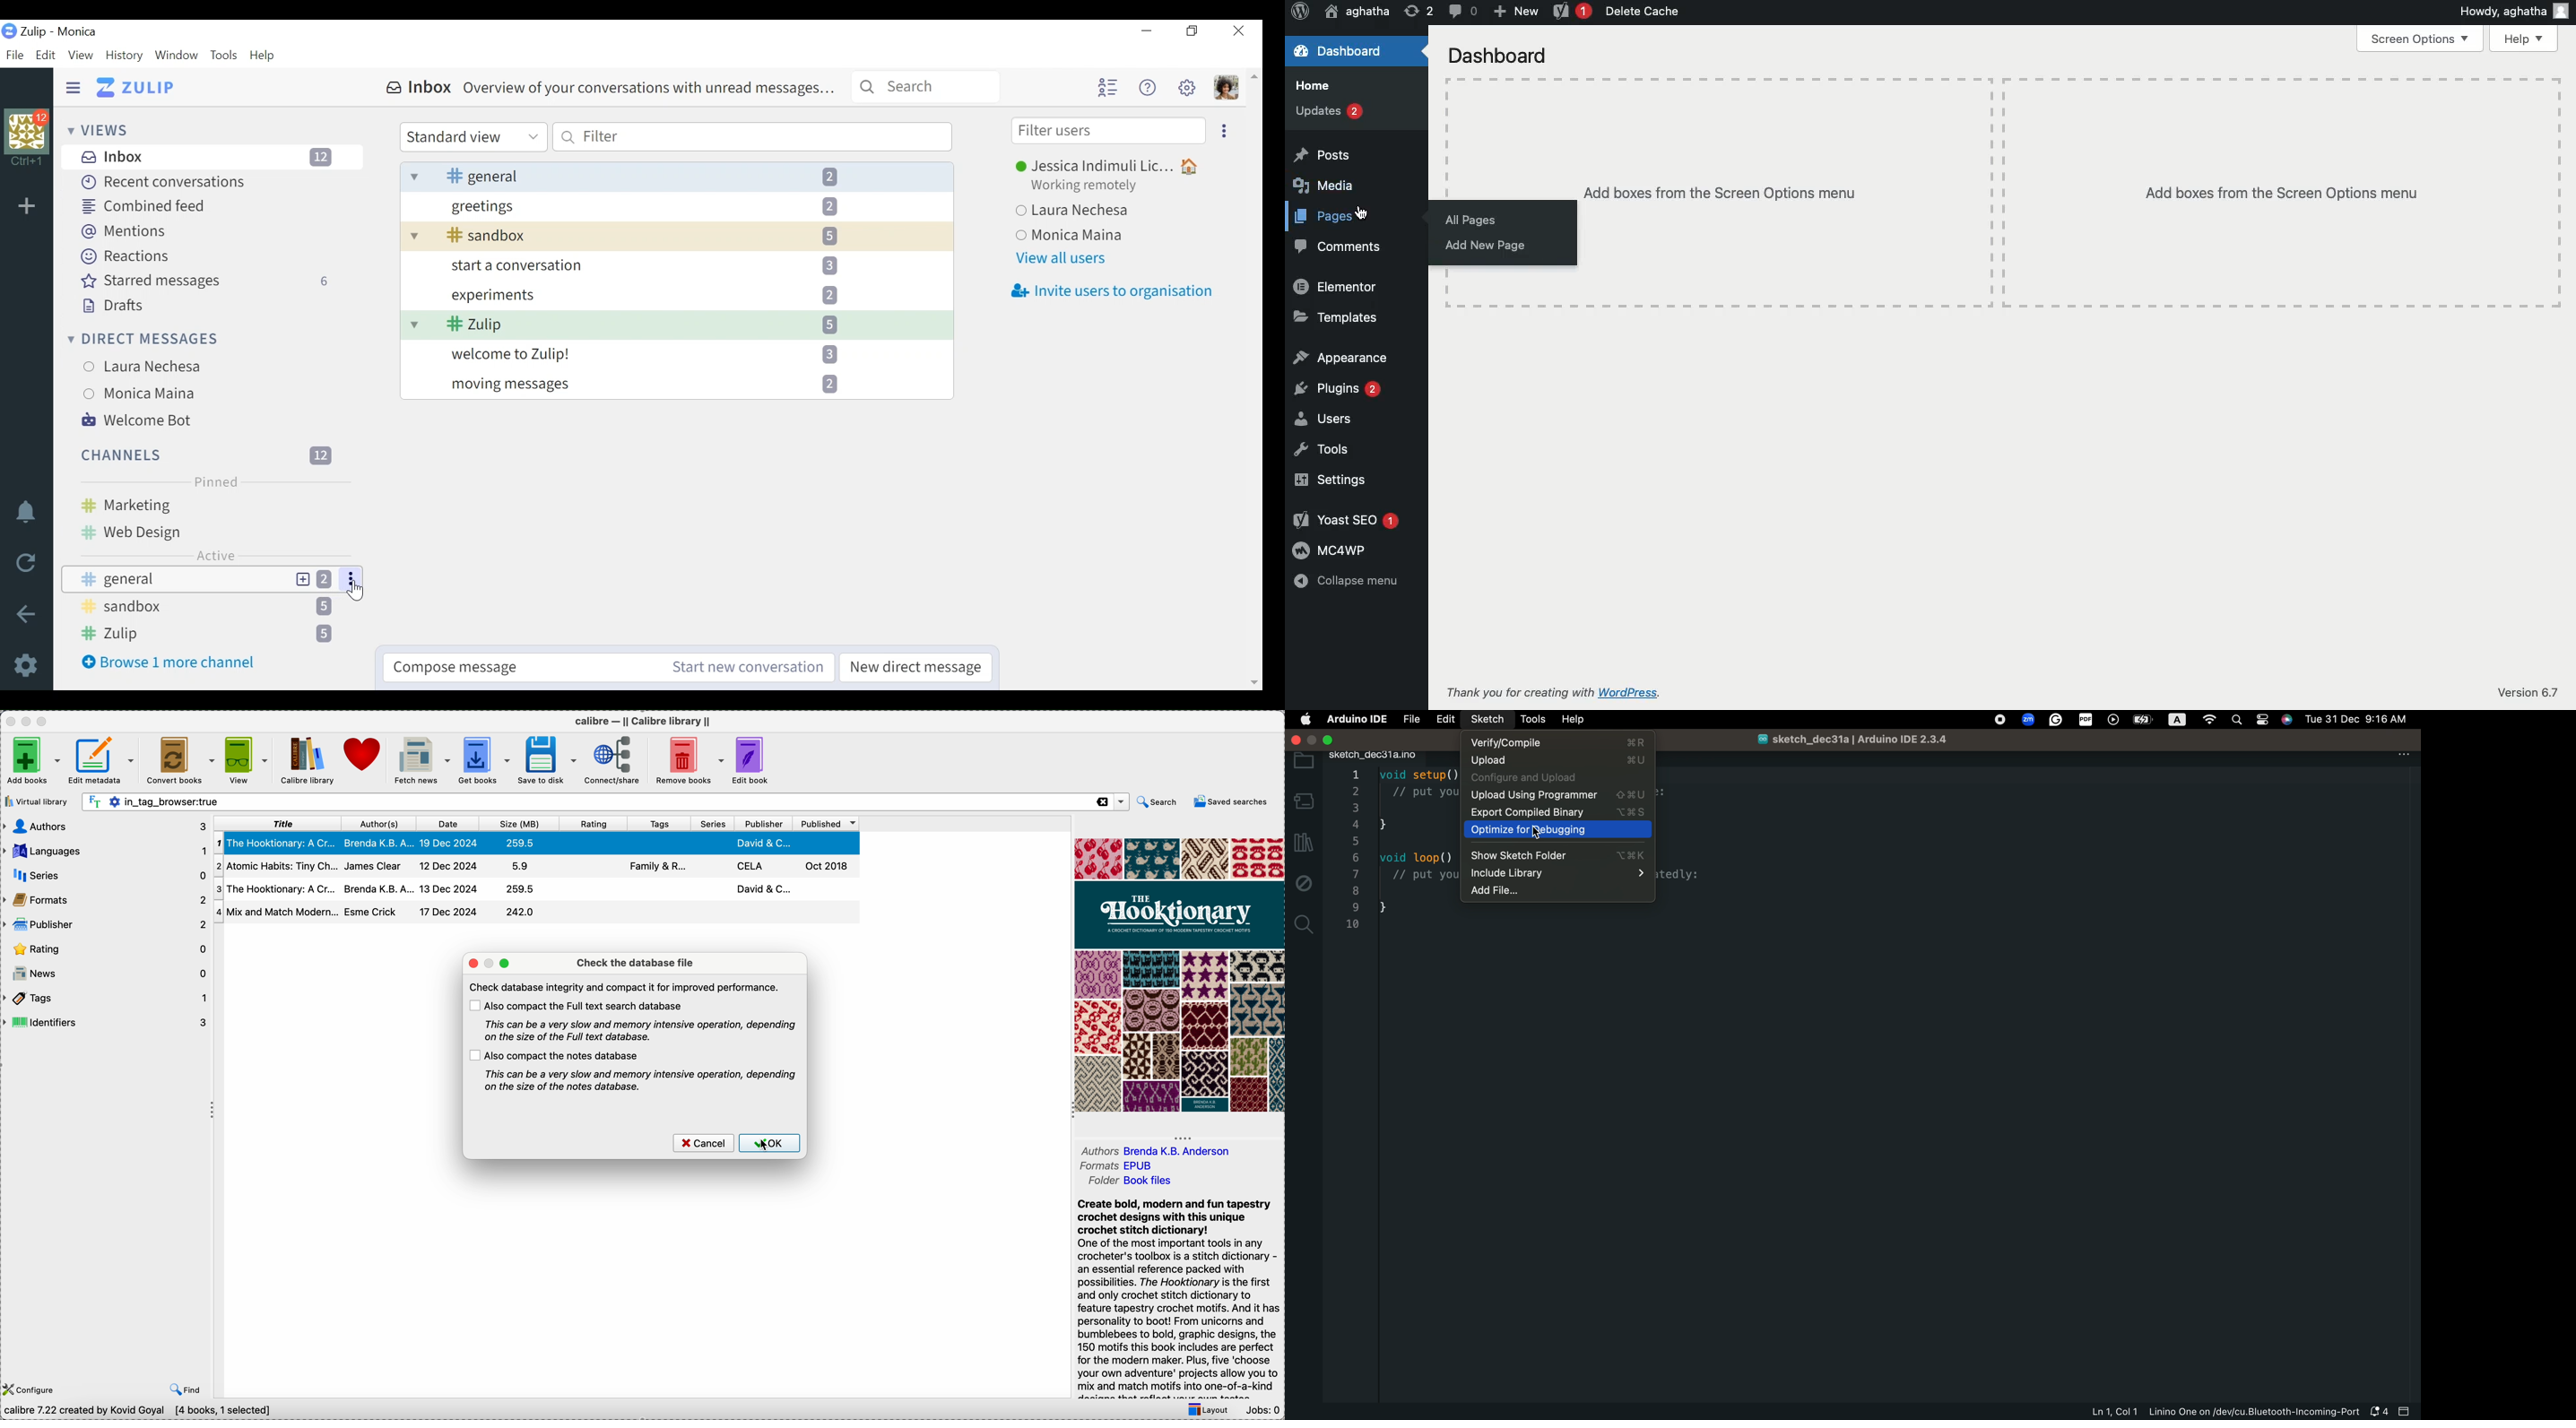 The height and width of the screenshot is (1428, 2576). Describe the element at coordinates (210, 608) in the screenshot. I see `Sandbox 5` at that location.